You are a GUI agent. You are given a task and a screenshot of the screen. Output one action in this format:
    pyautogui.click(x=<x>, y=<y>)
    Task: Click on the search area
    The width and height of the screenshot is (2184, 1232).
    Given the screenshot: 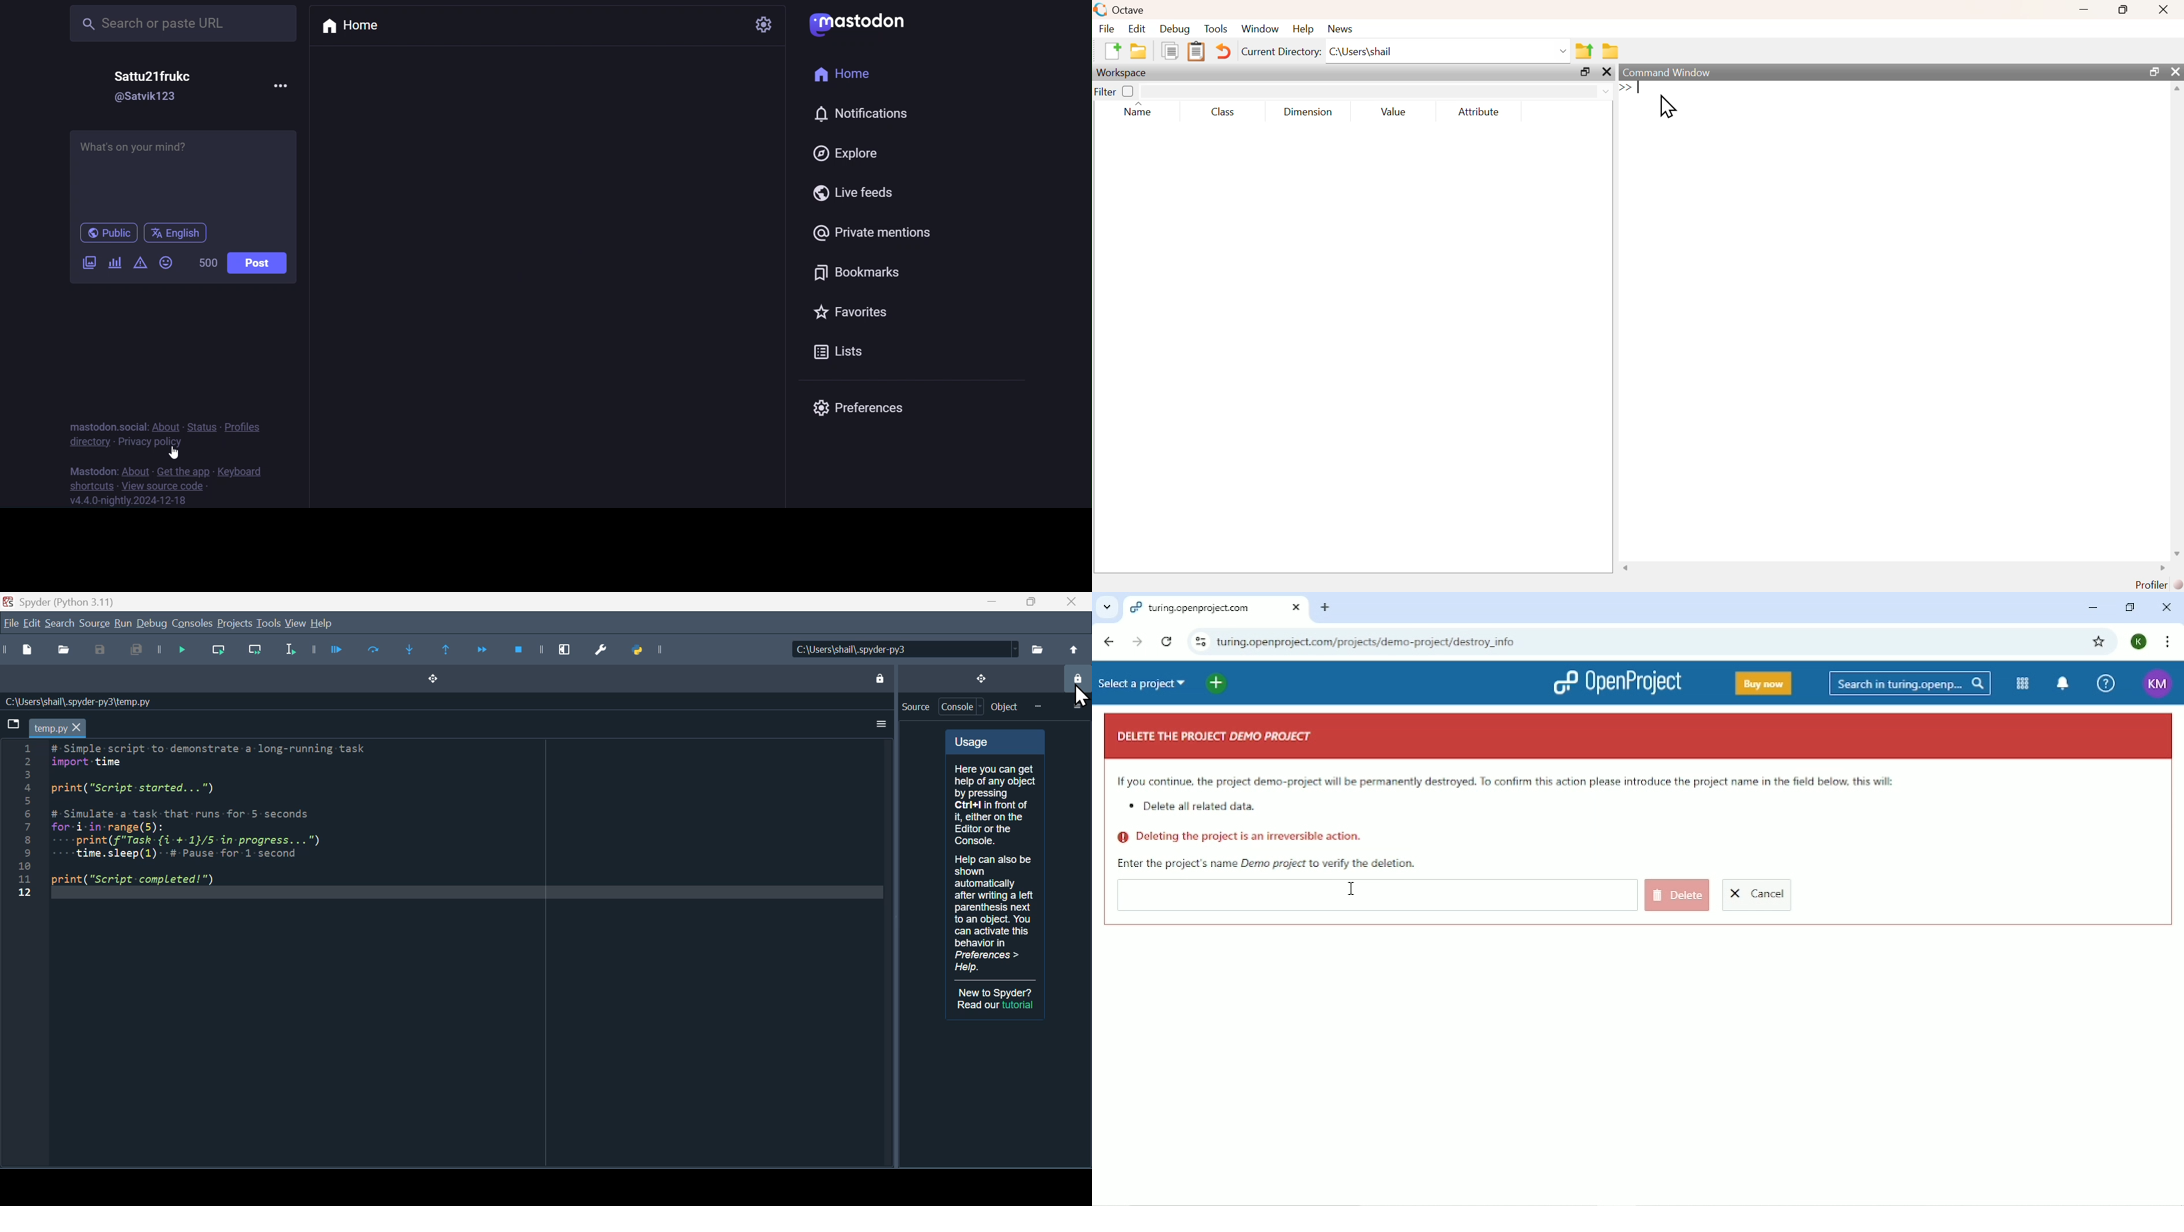 What is the action you would take?
    pyautogui.click(x=1377, y=91)
    